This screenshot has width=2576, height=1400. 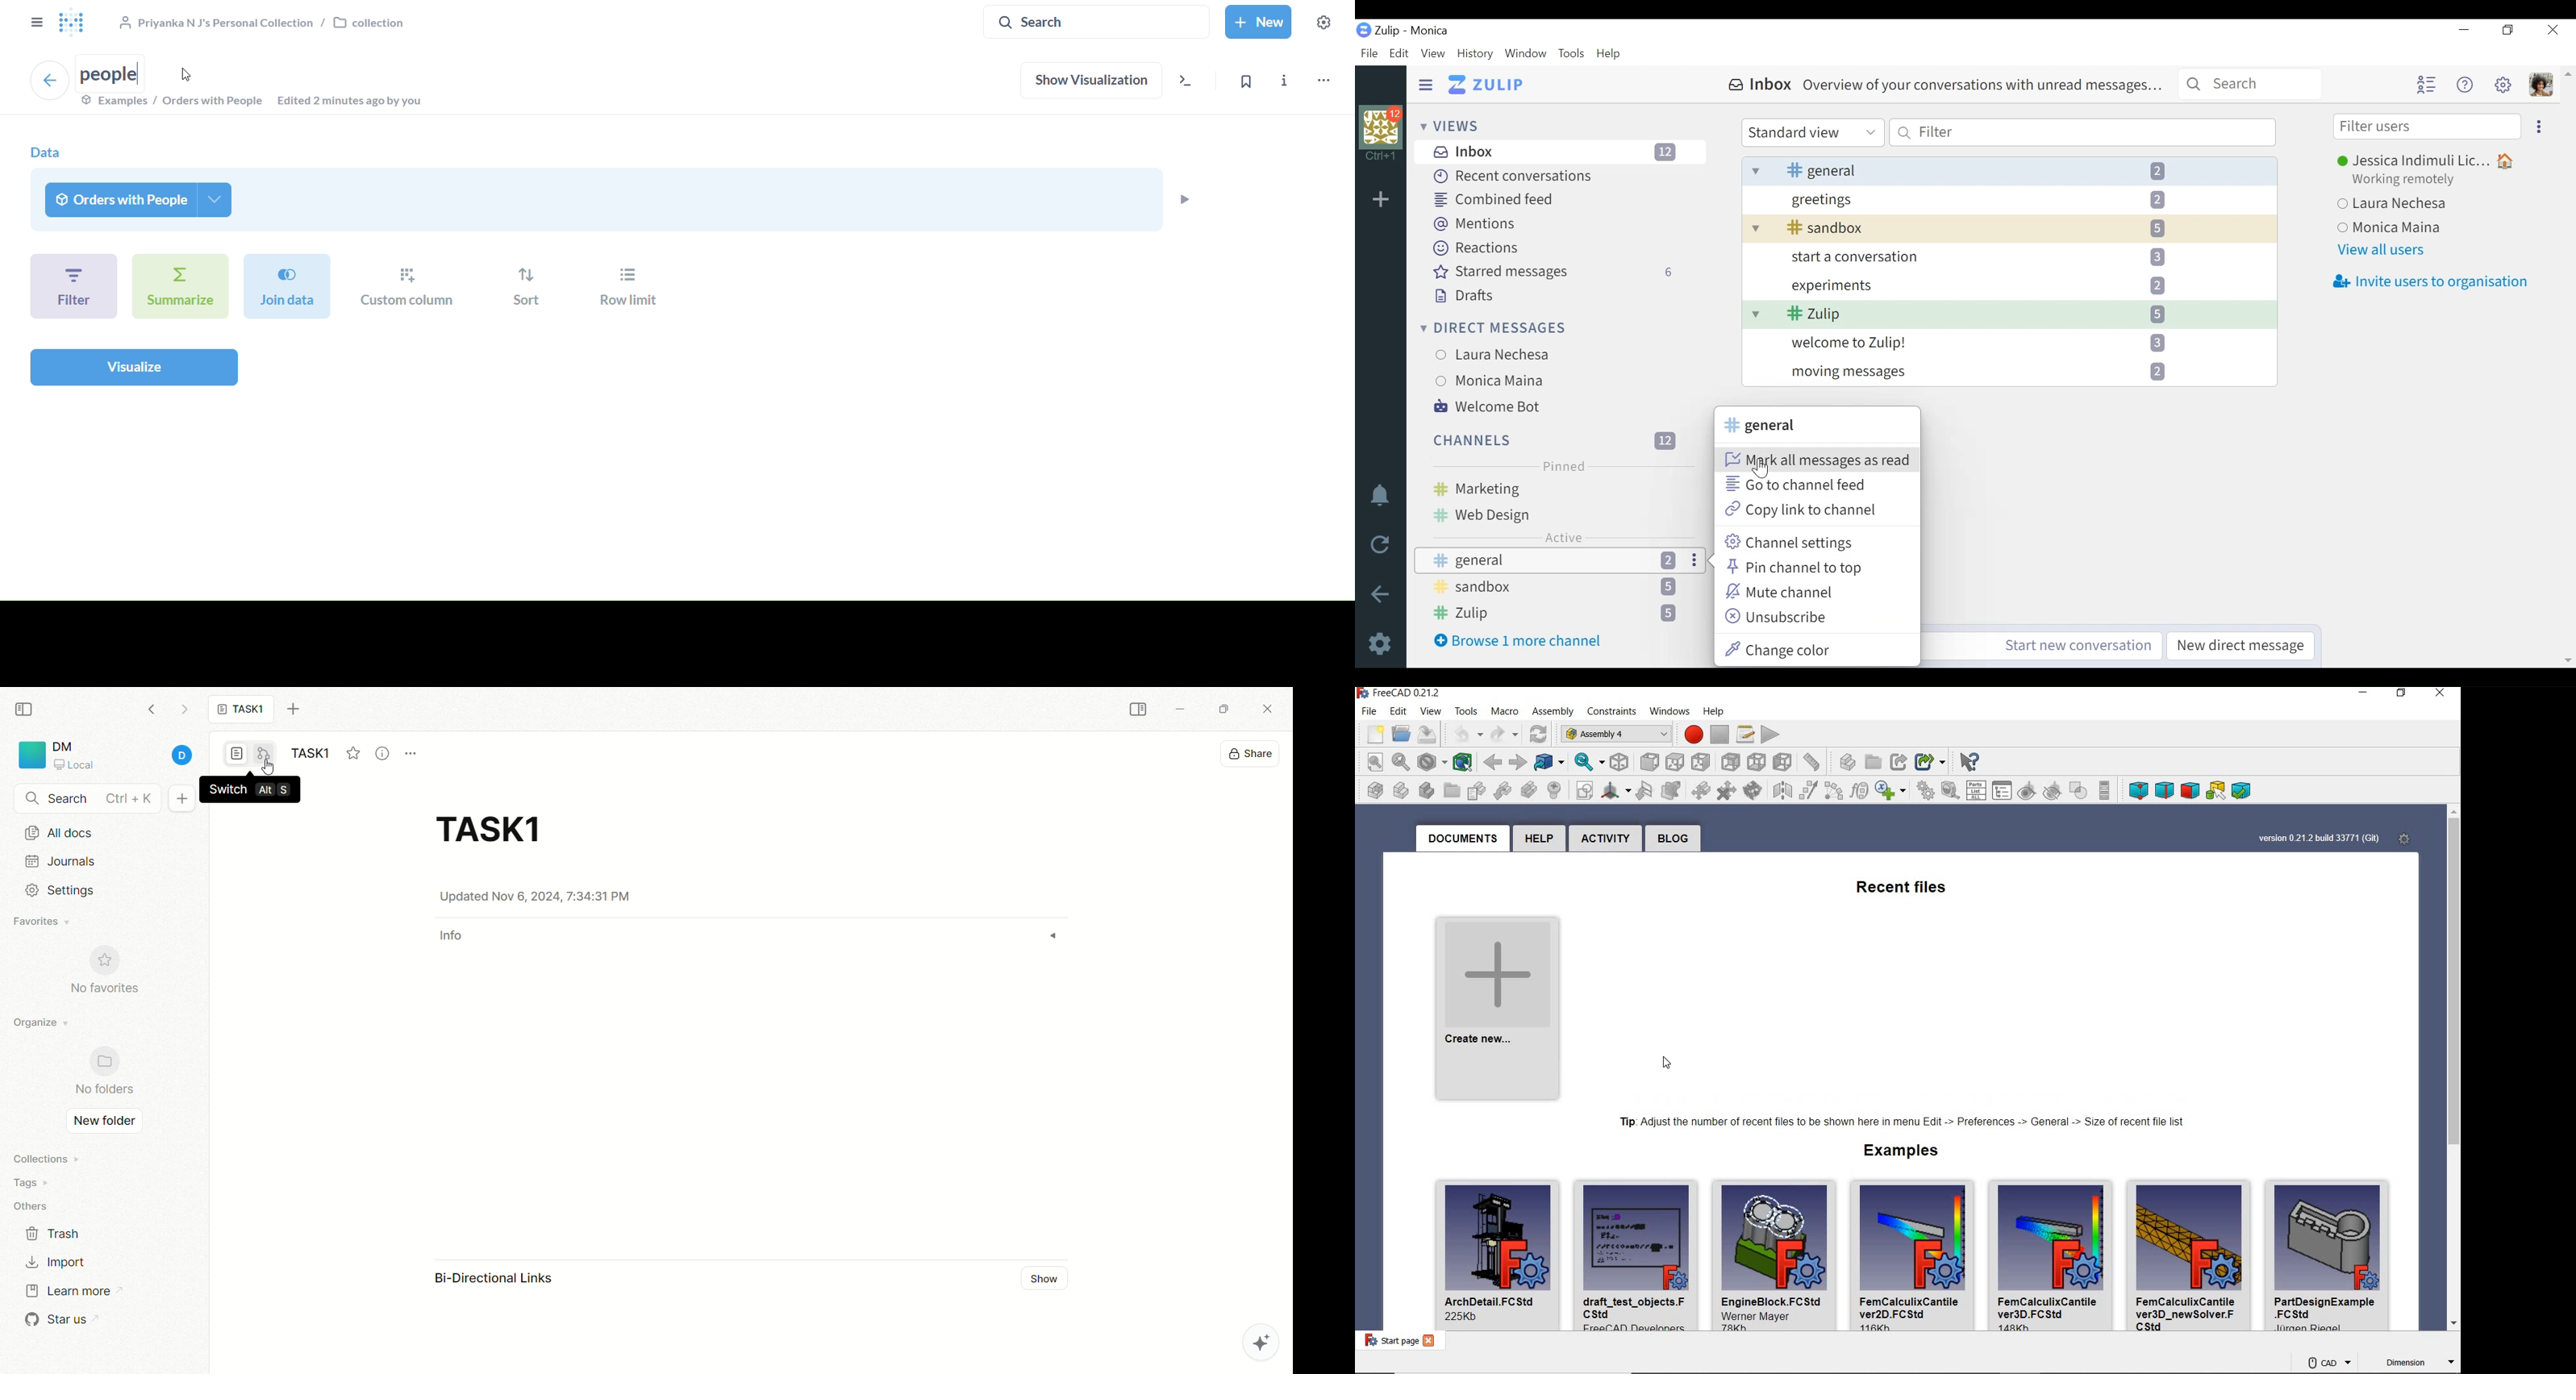 I want to click on Jessica Indimuli Lic..., so click(x=2430, y=162).